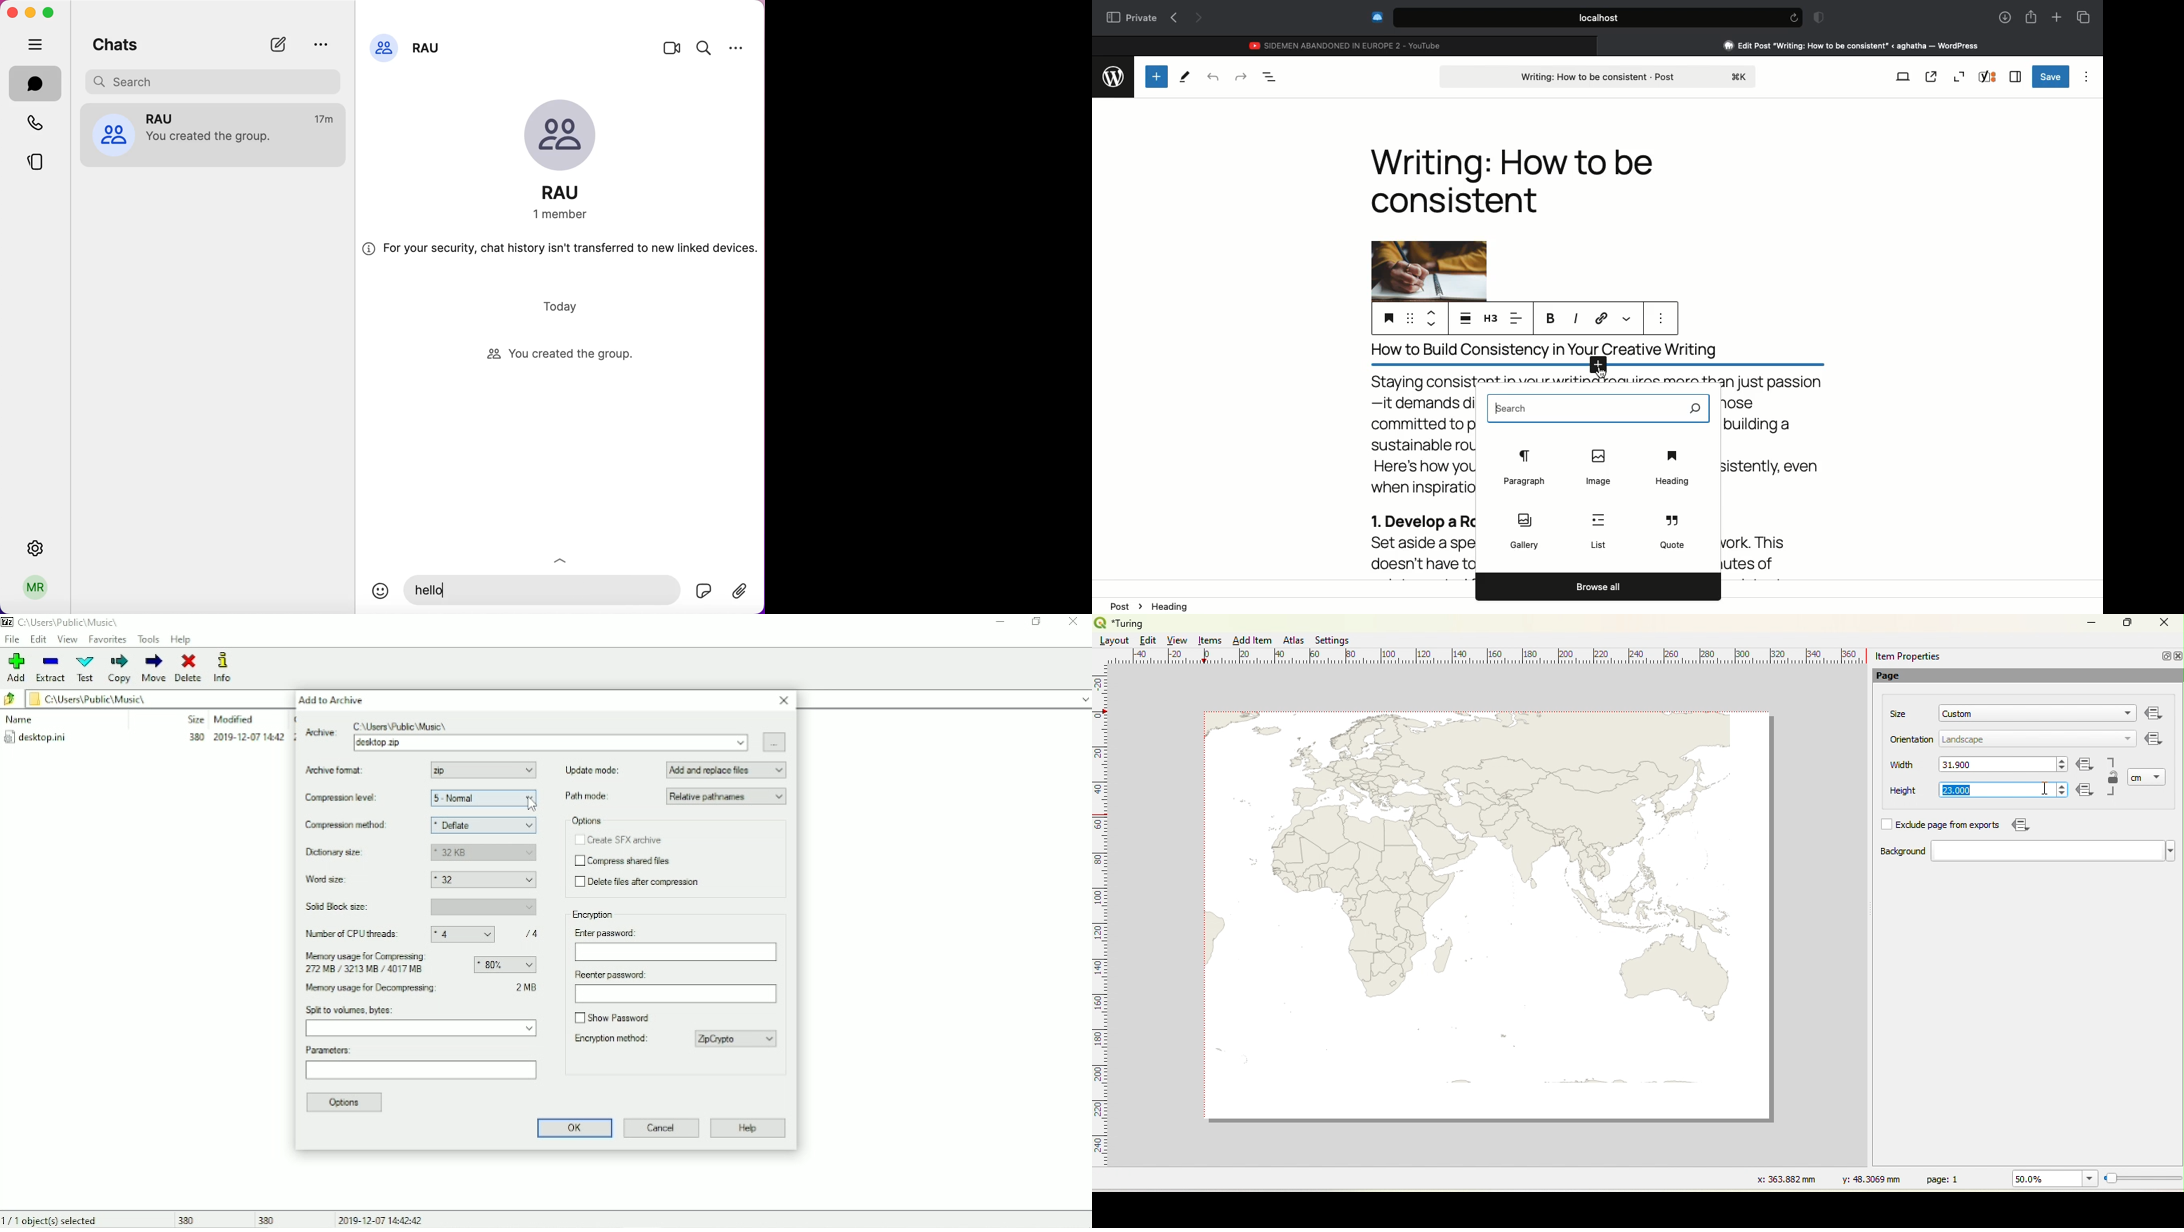 Image resolution: width=2184 pixels, height=1232 pixels. I want to click on chats, so click(116, 43).